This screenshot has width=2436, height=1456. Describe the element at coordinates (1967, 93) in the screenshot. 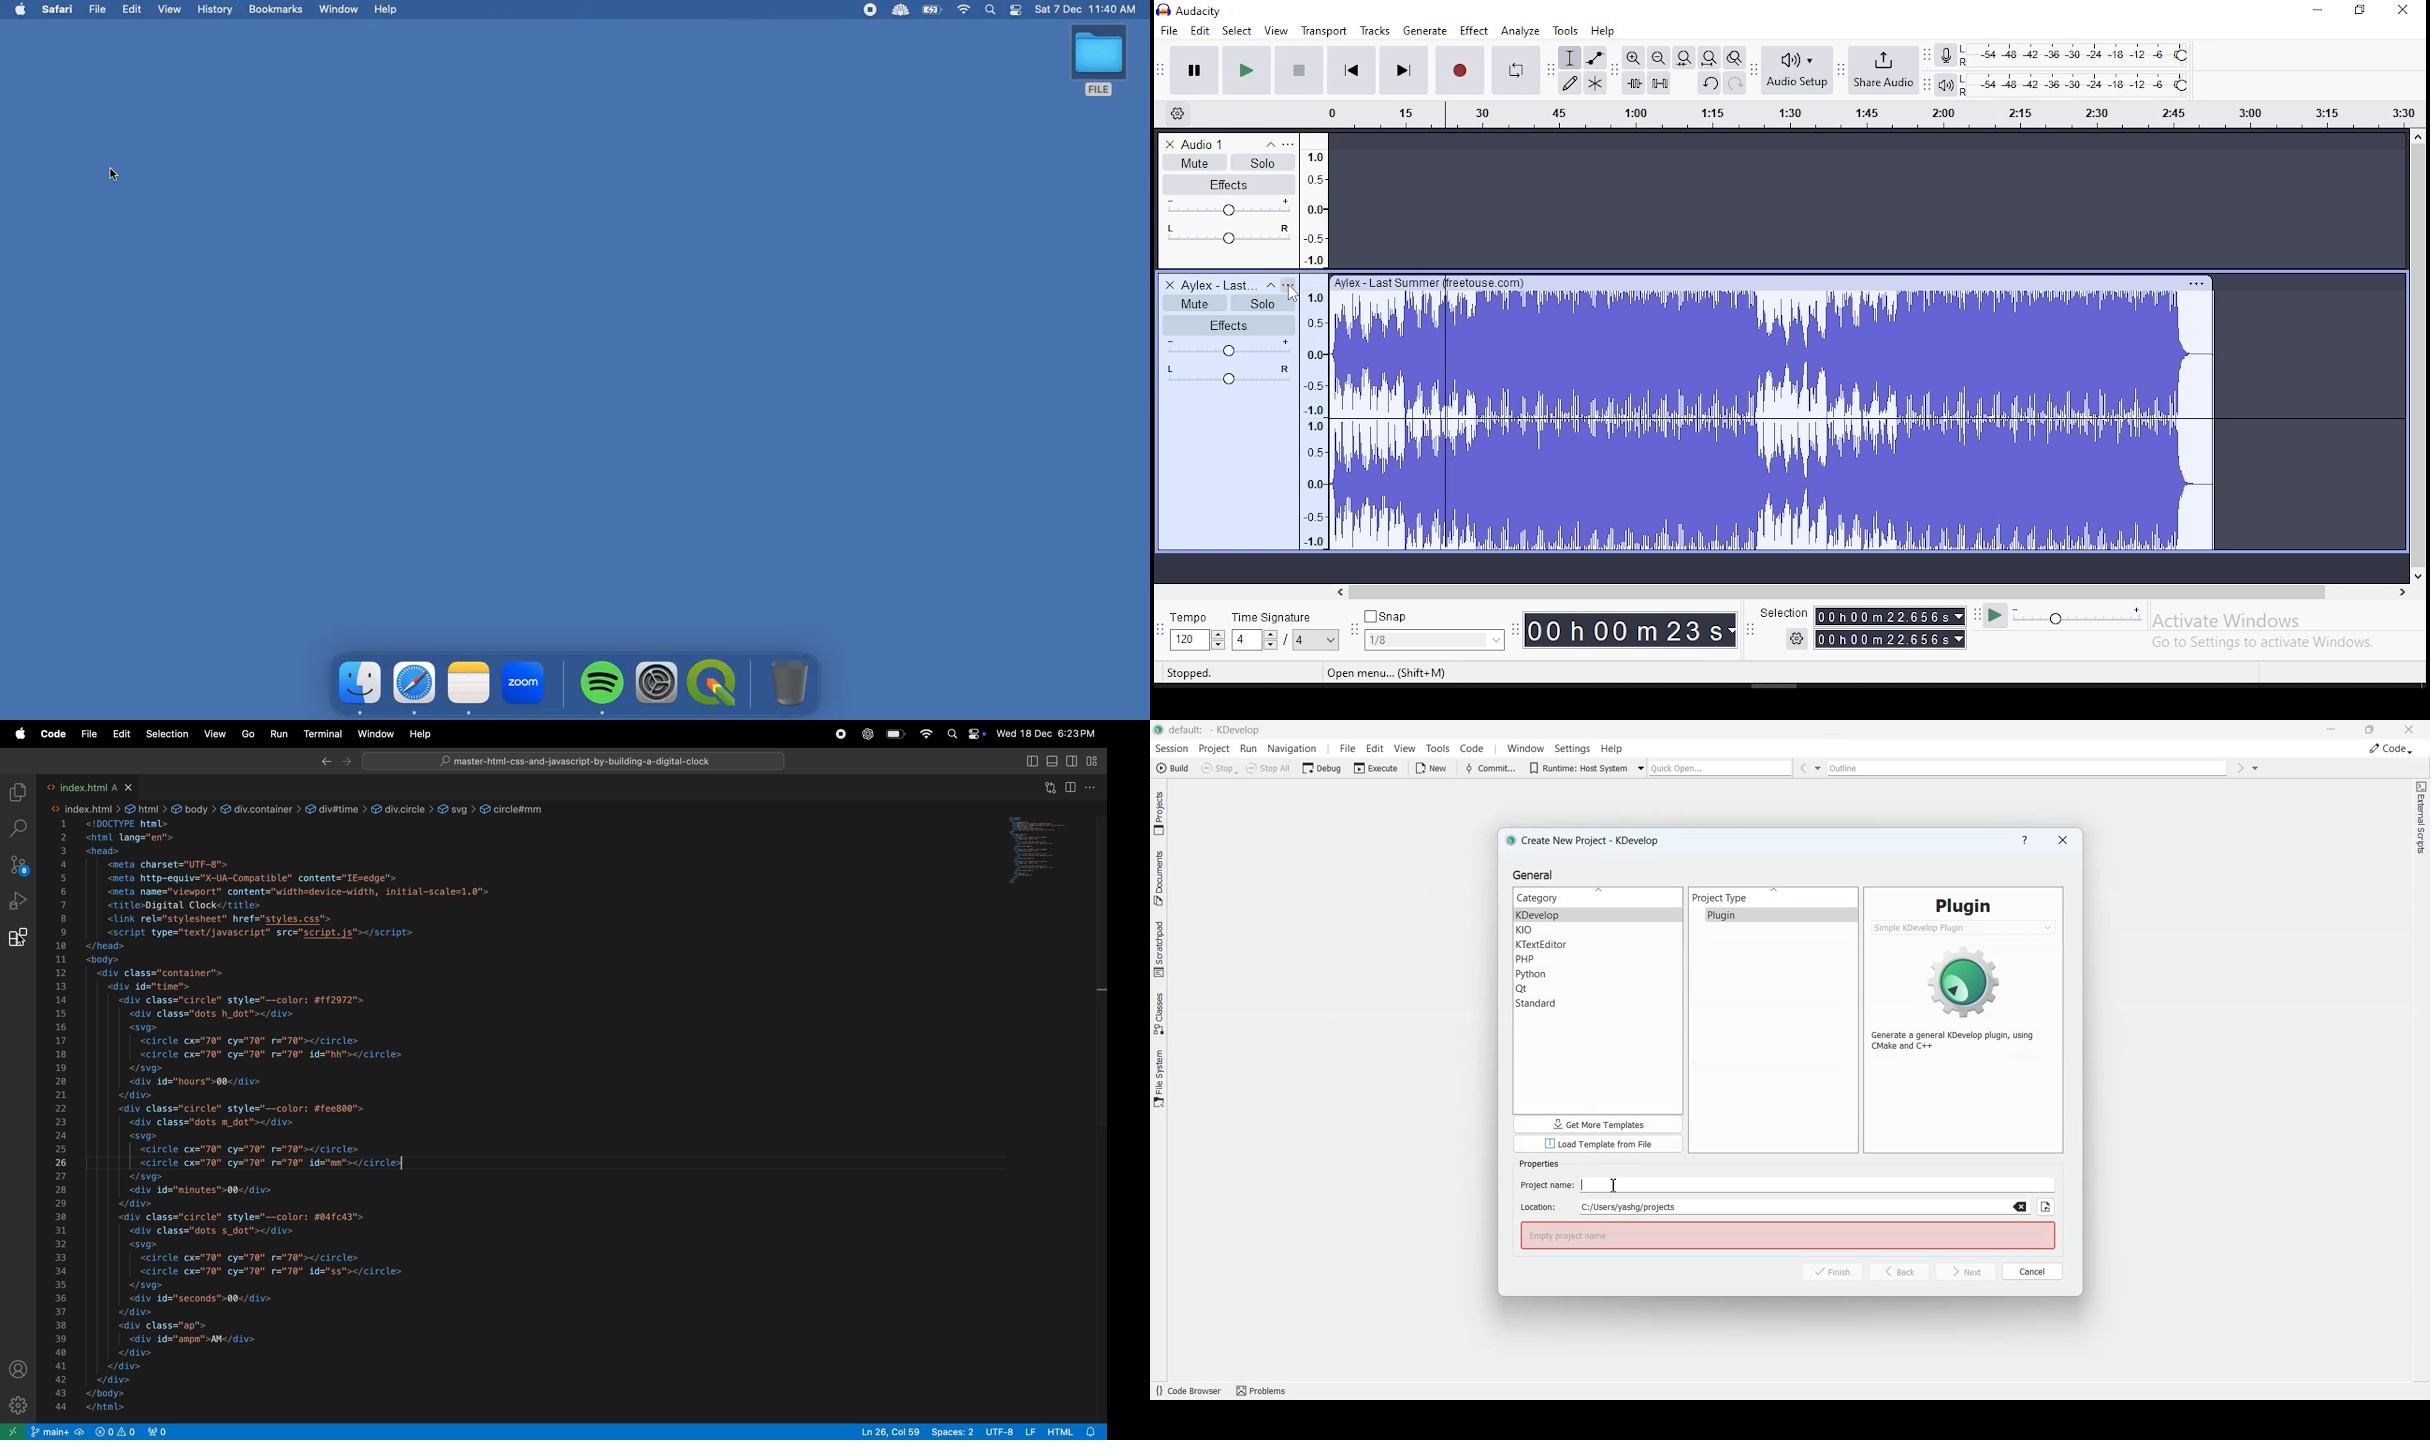

I see `R` at that location.